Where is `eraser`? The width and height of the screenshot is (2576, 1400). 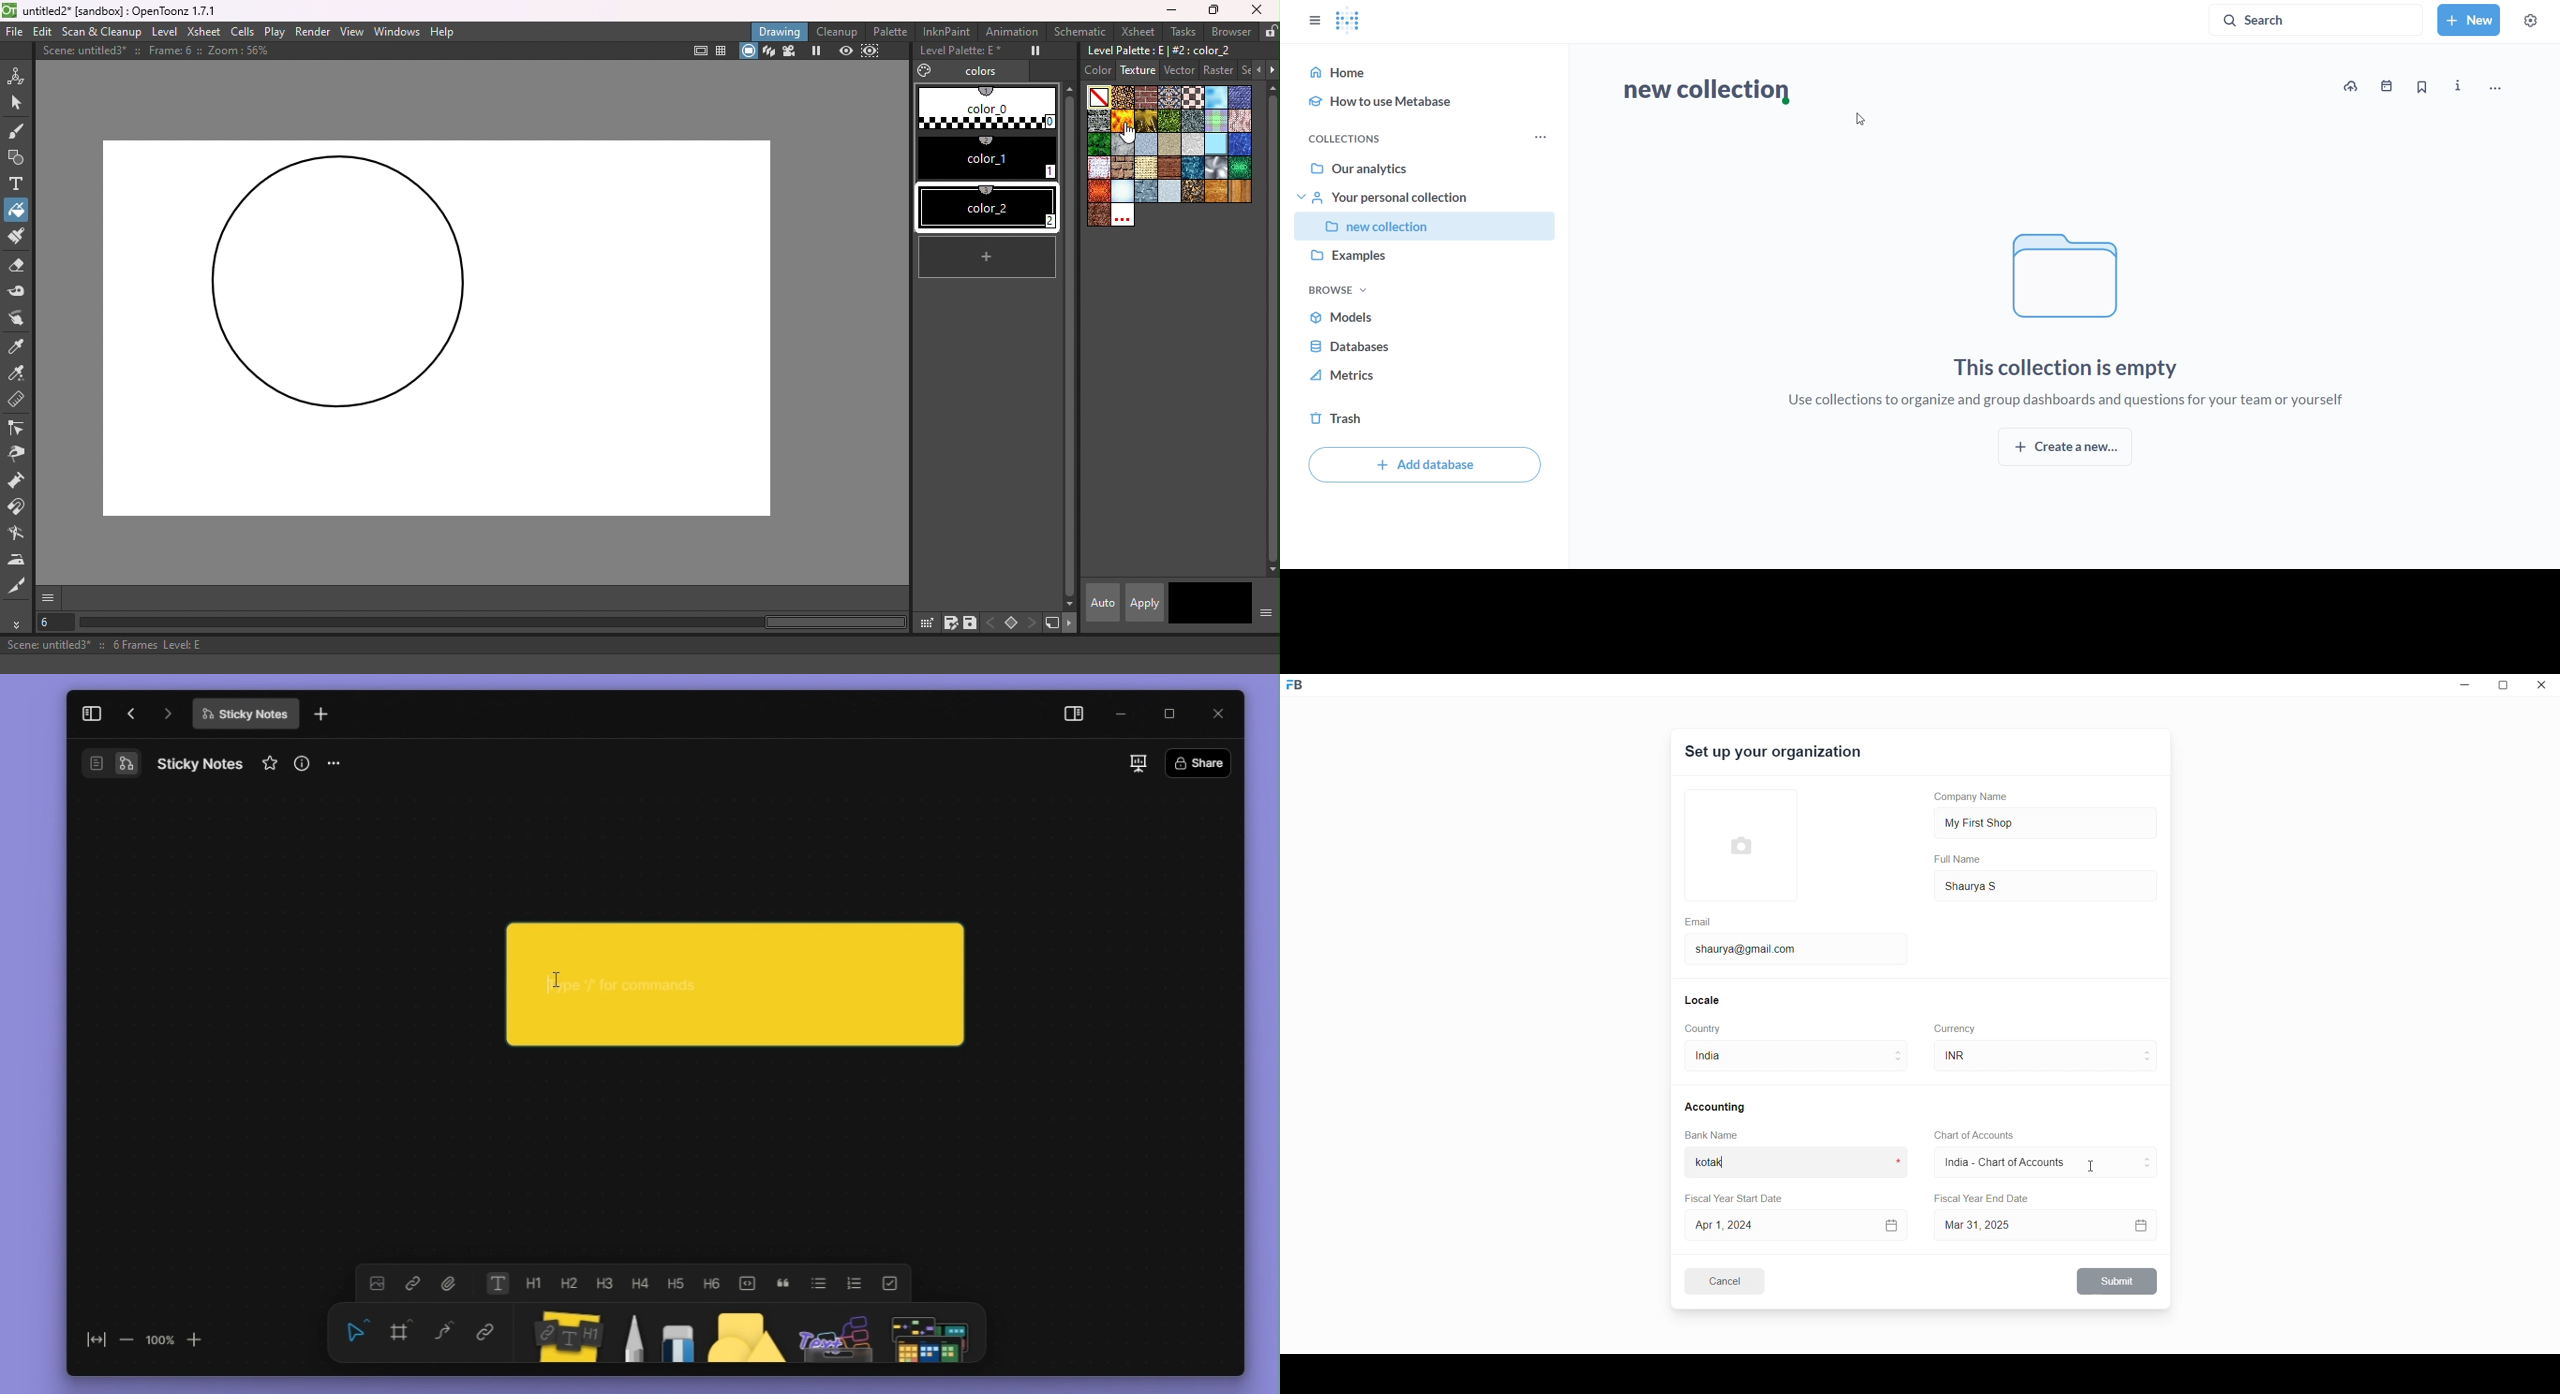 eraser is located at coordinates (679, 1333).